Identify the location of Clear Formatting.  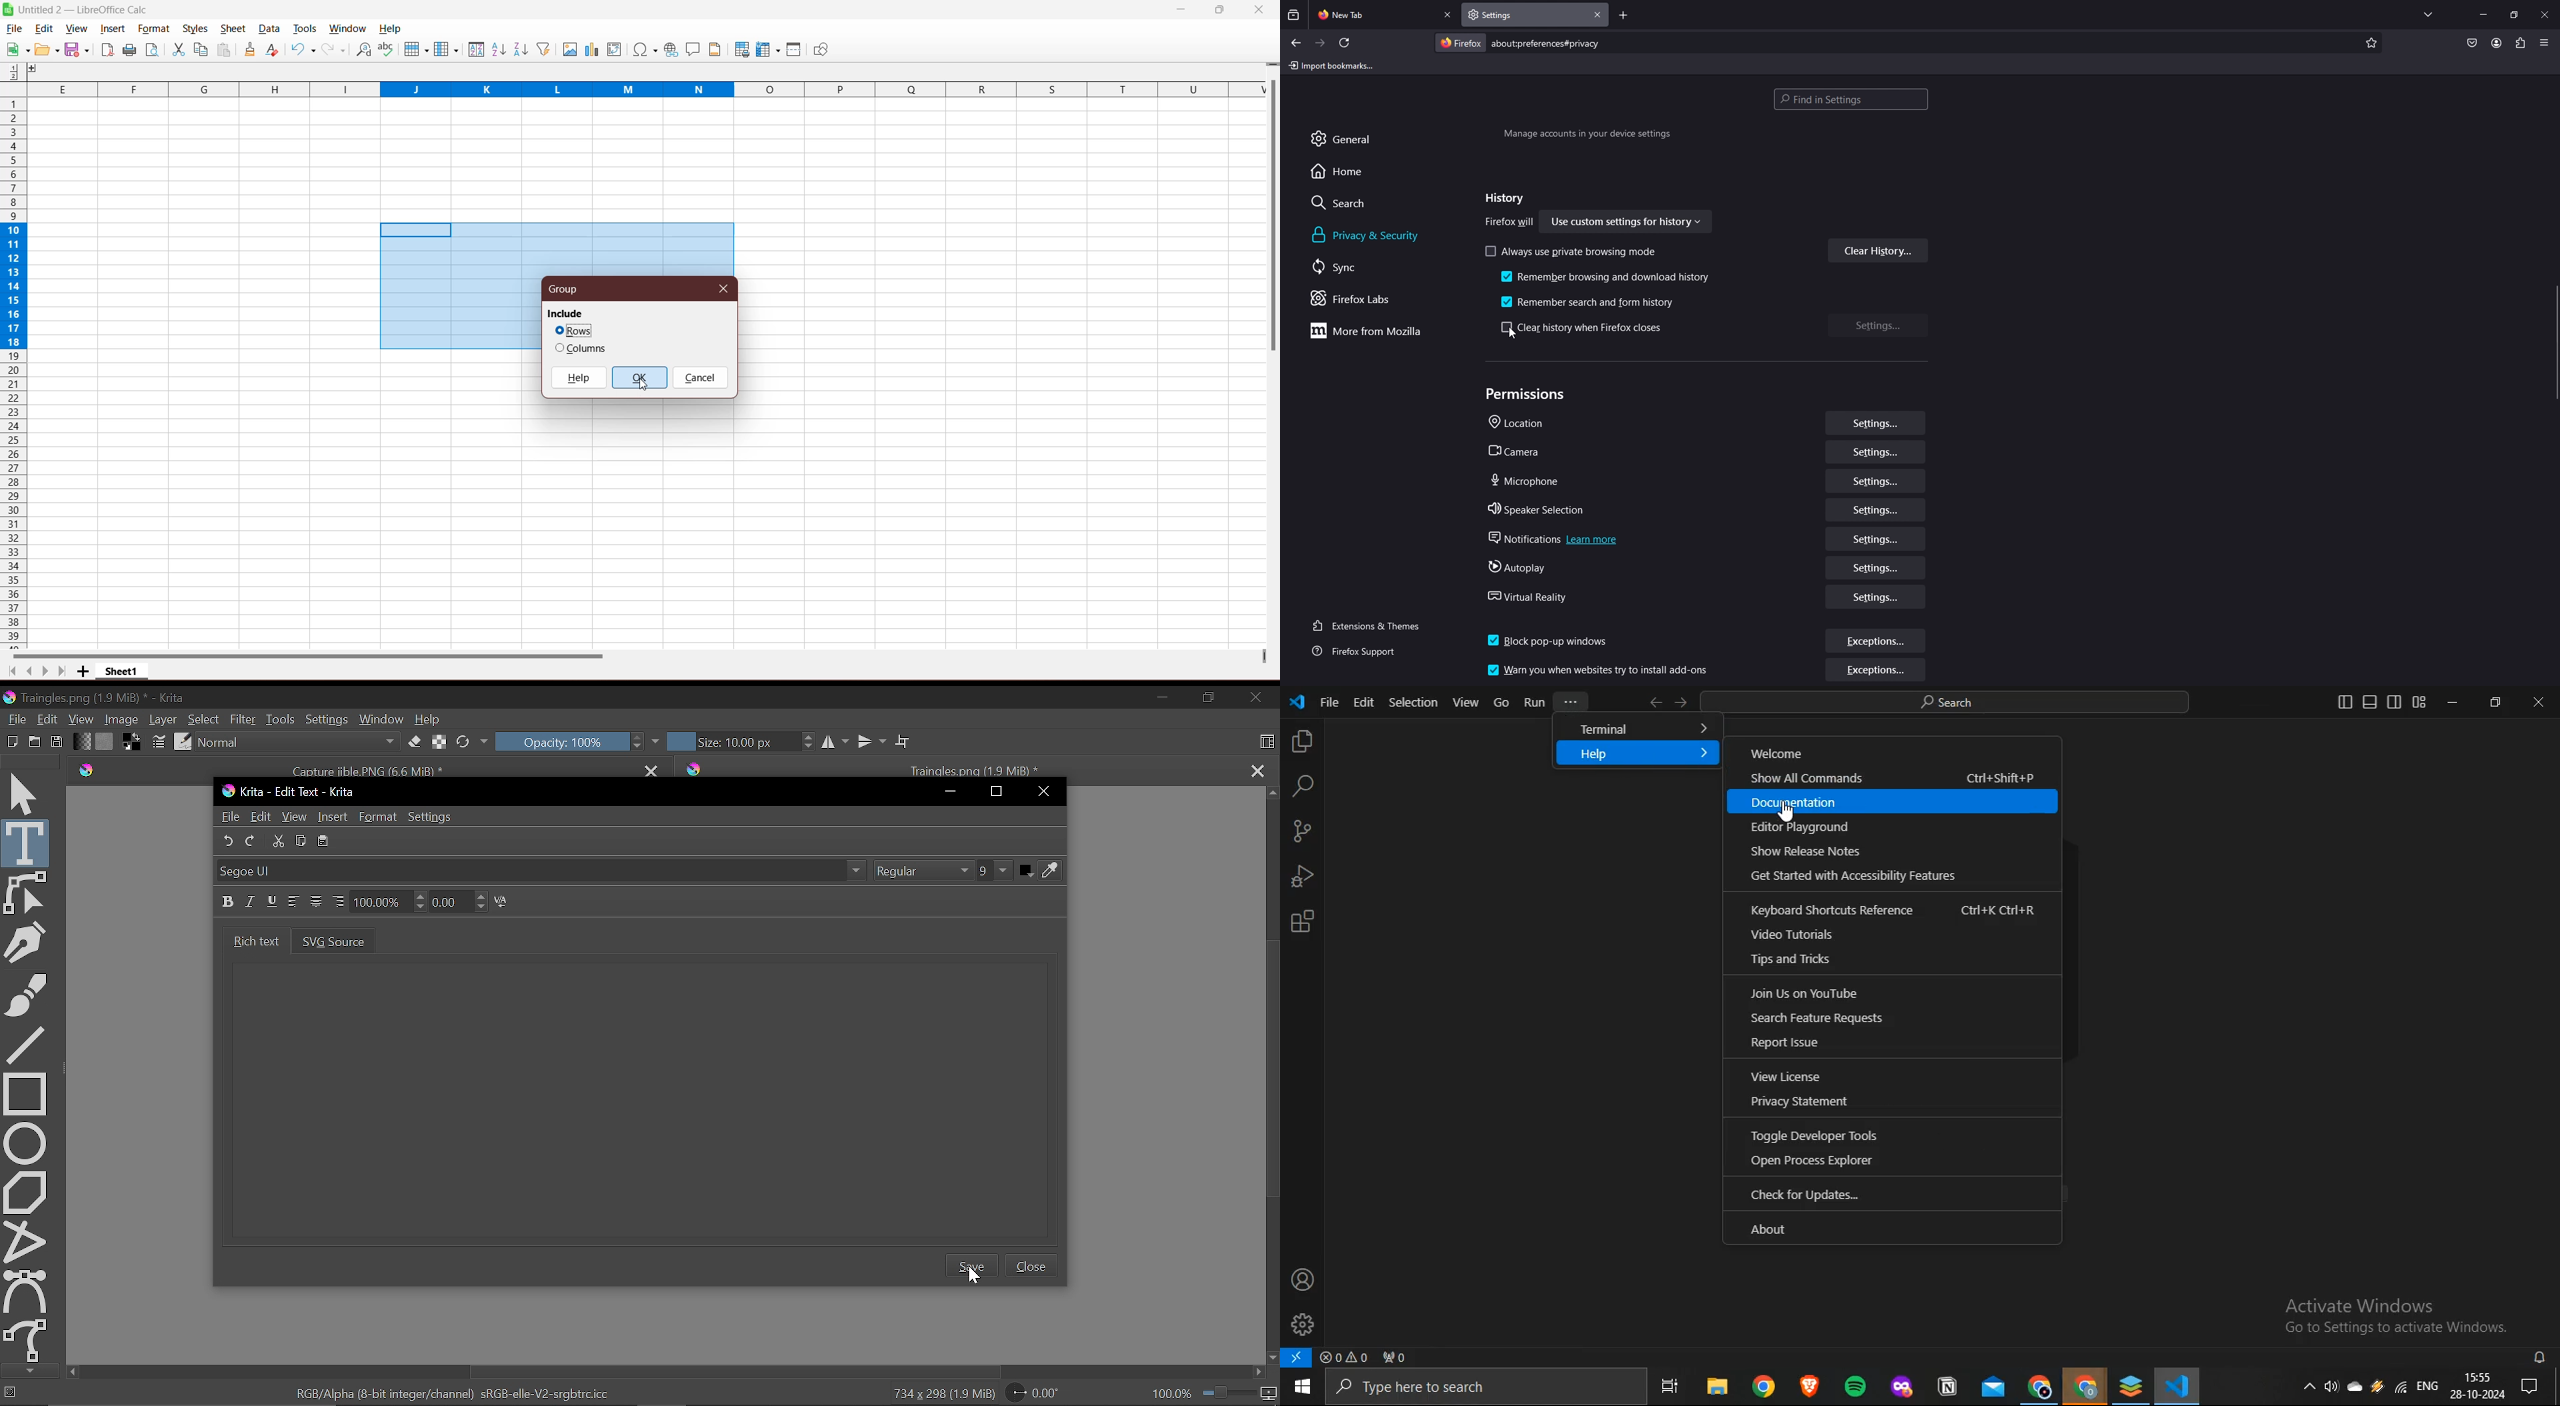
(273, 50).